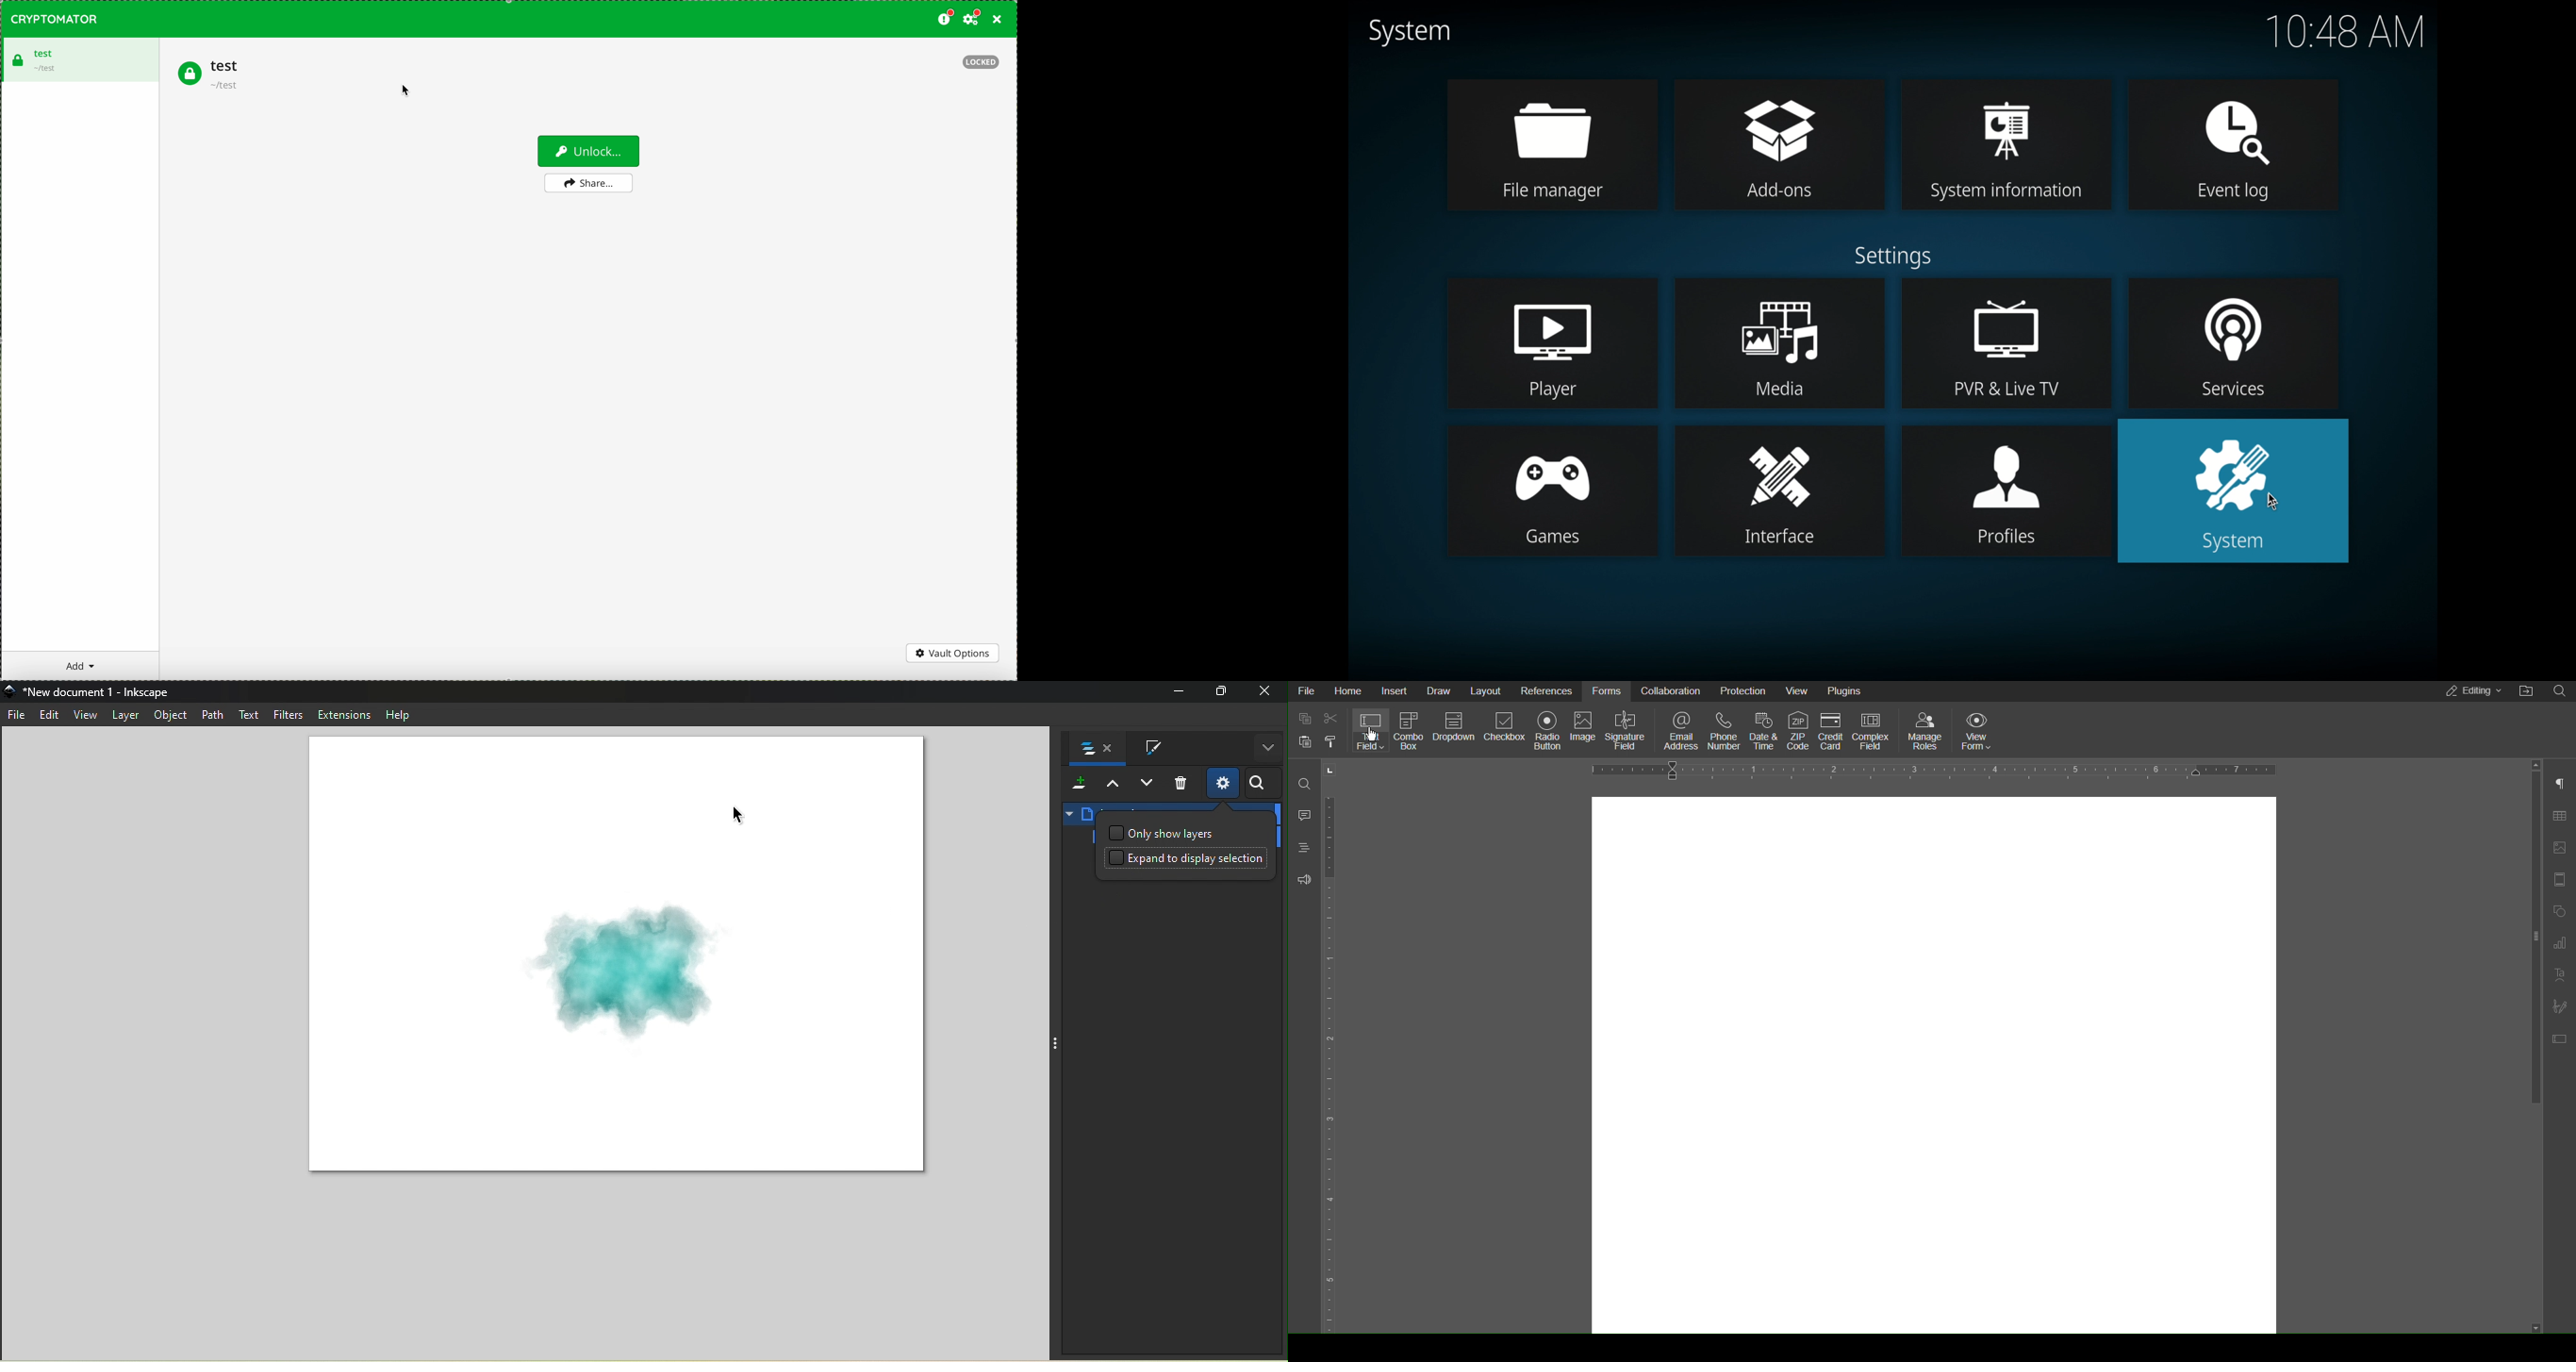 The height and width of the screenshot is (1372, 2576). I want to click on system information, so click(2007, 143).